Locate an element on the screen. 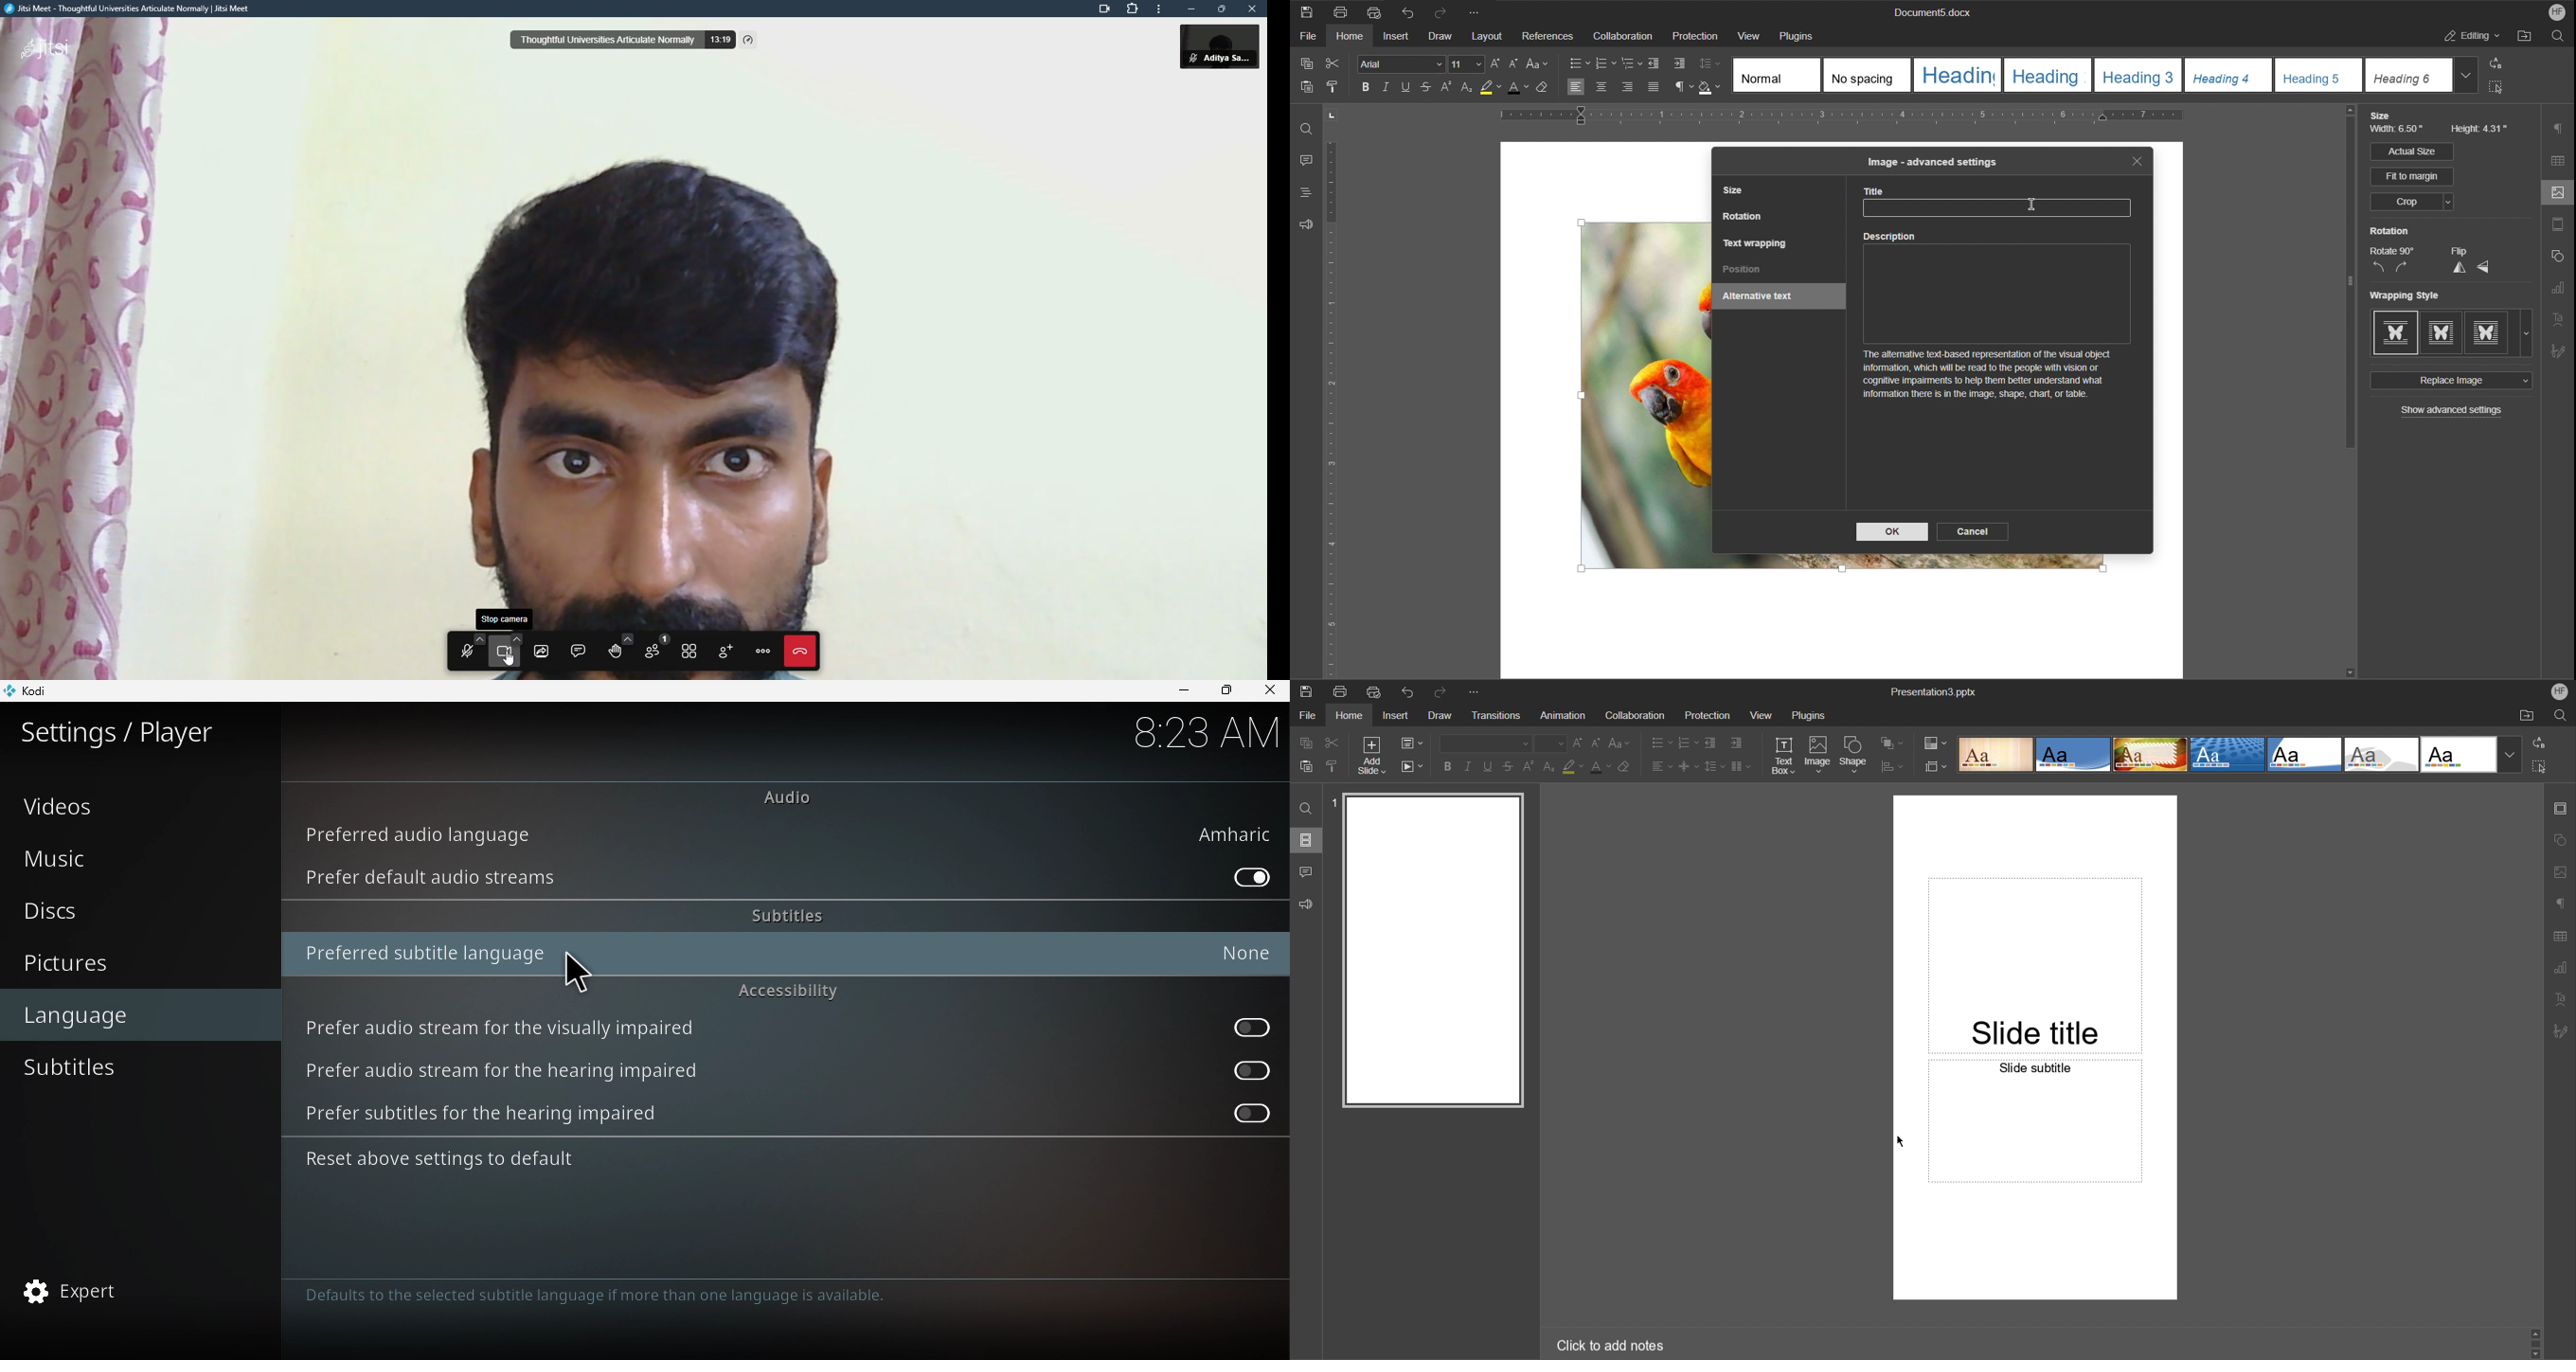  Vertical Flip is located at coordinates (2458, 268).